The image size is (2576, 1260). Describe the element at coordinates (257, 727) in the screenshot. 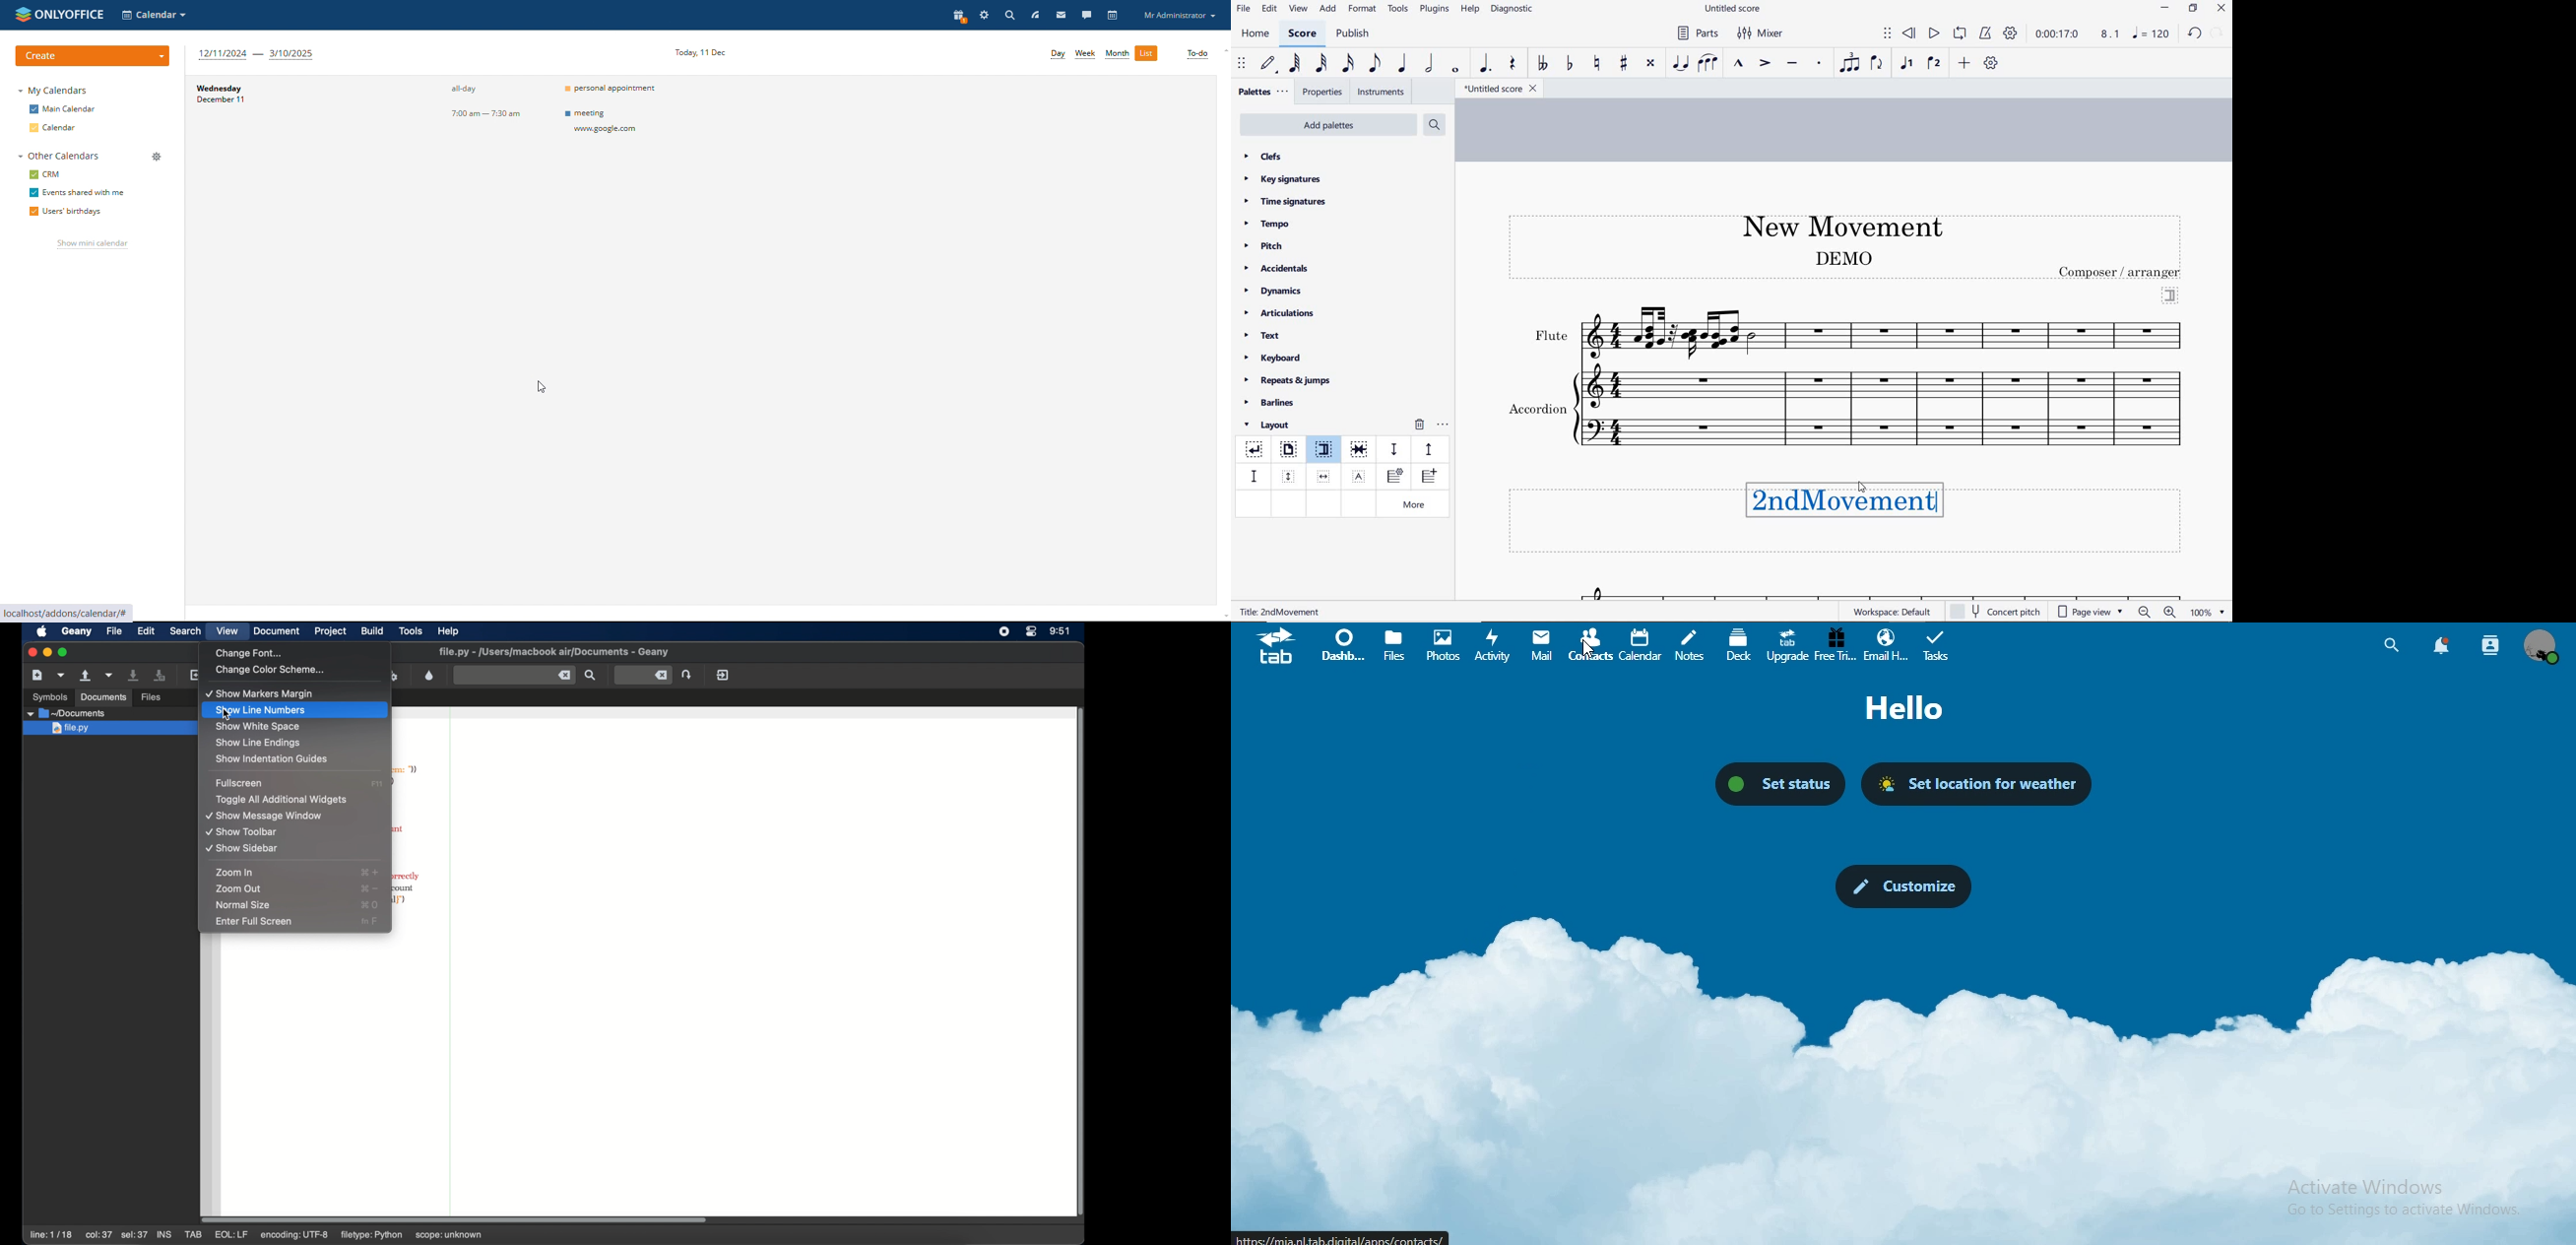

I see `show white space` at that location.